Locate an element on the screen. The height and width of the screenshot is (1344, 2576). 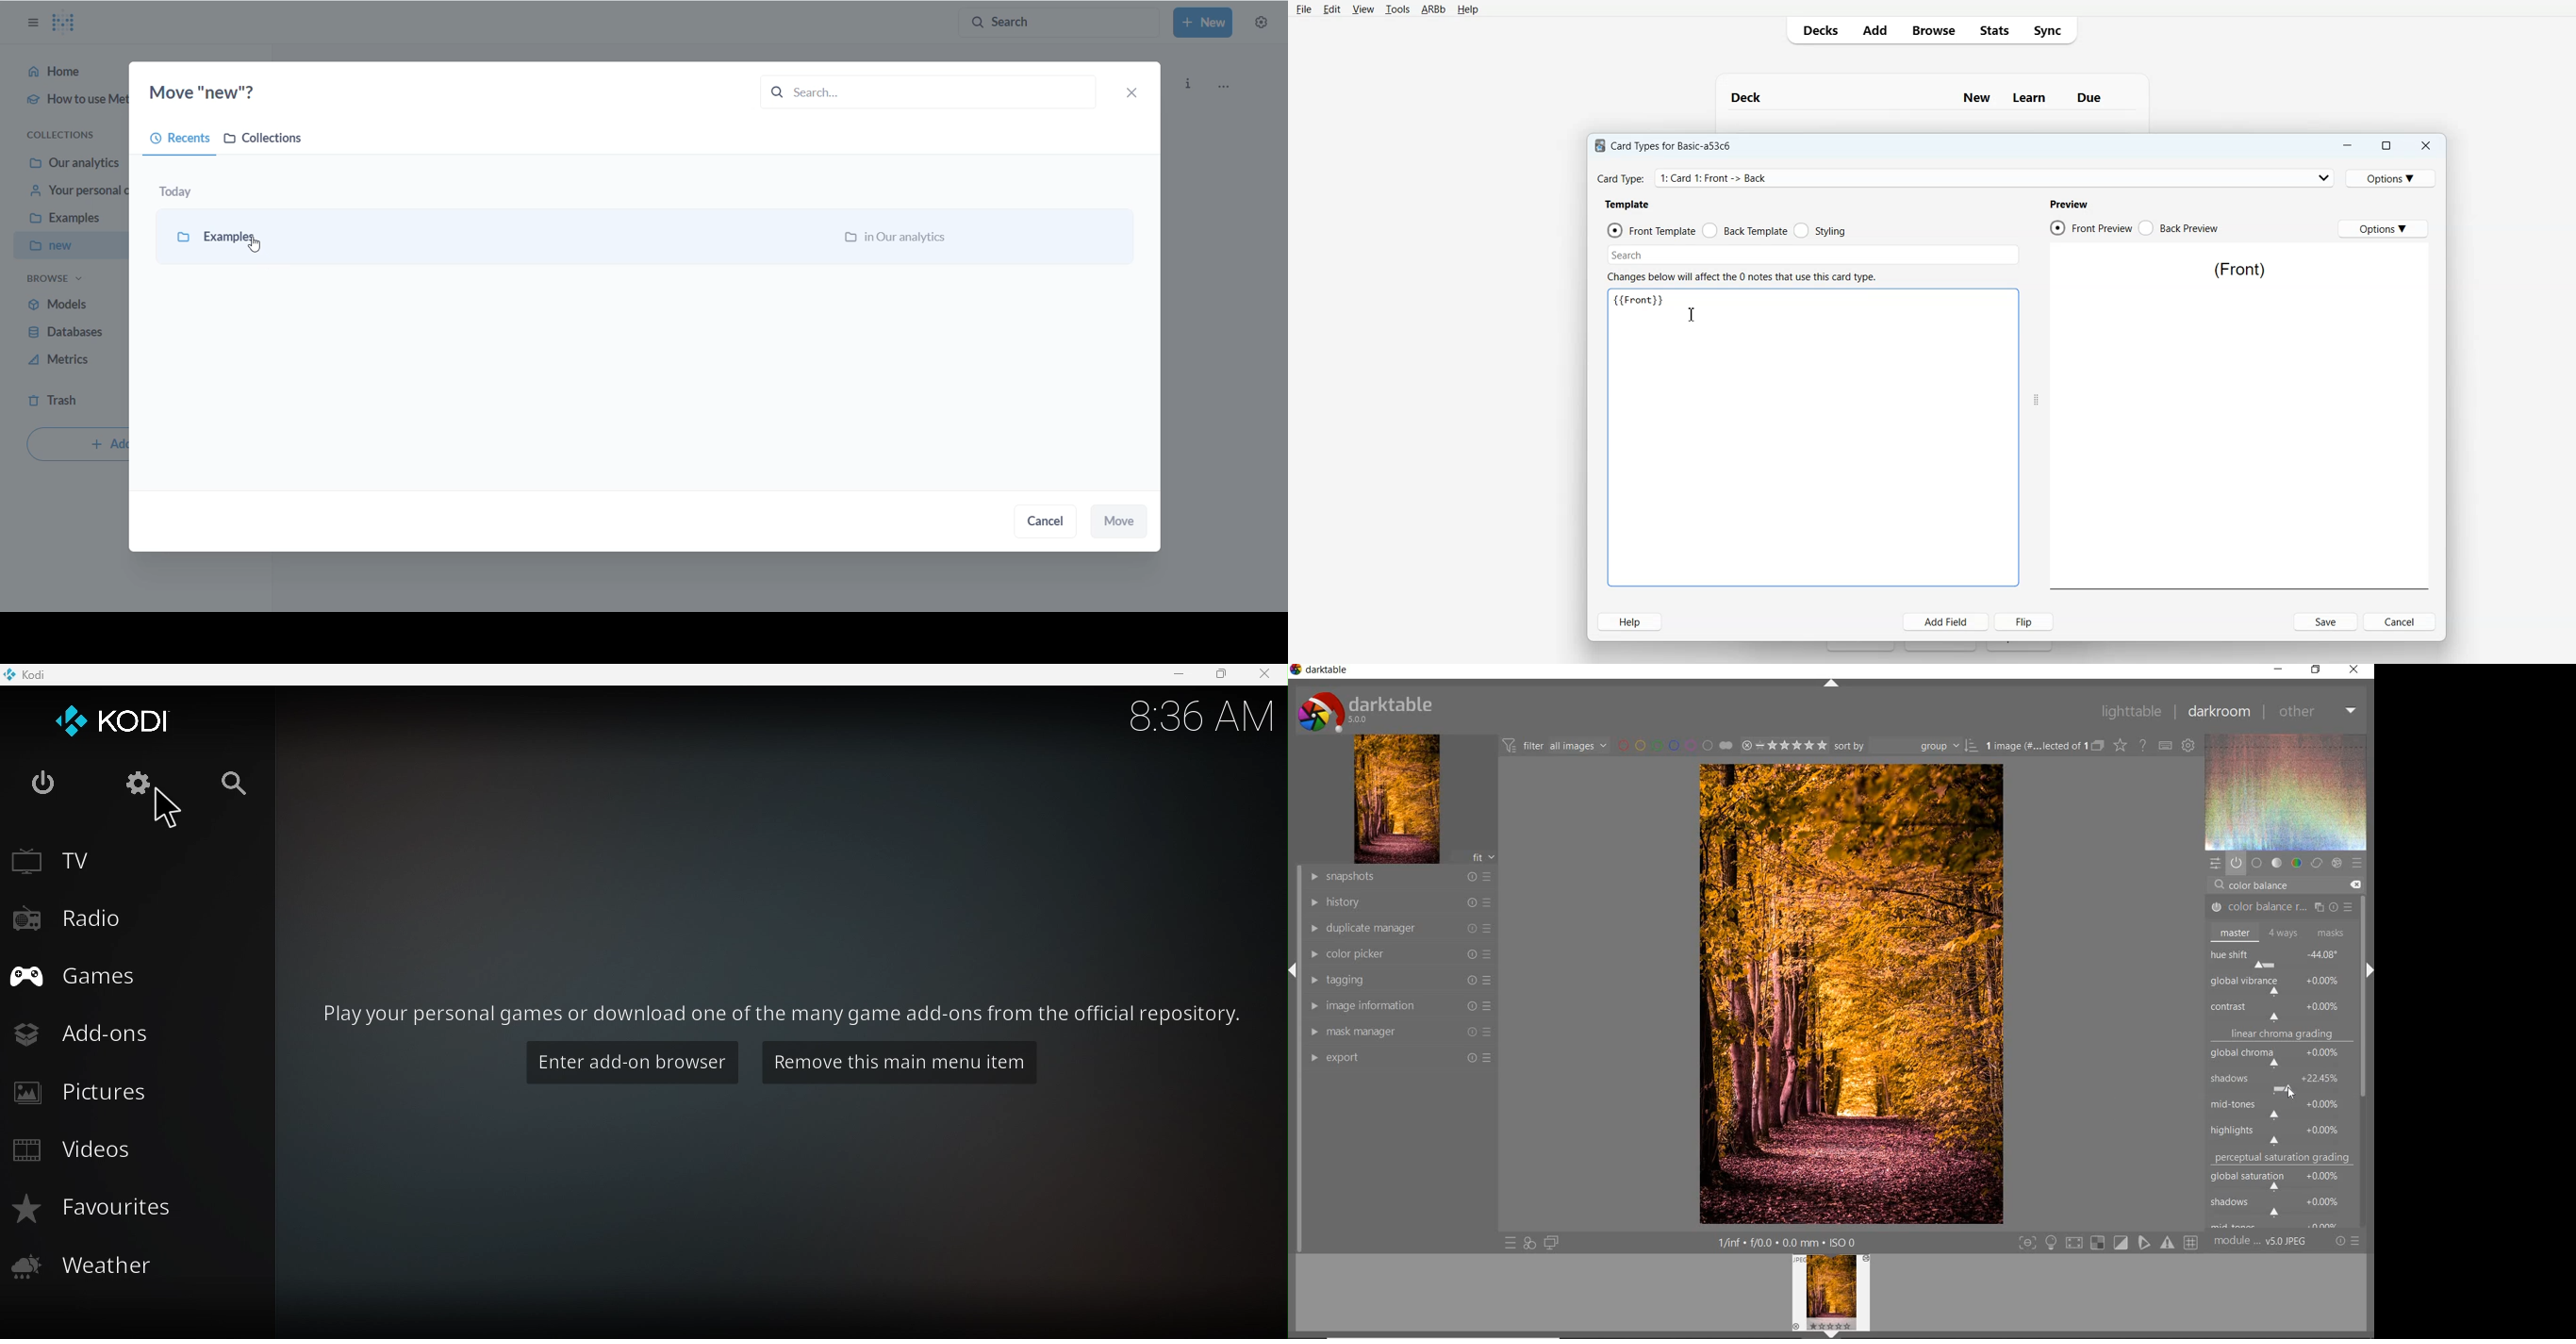
Help is located at coordinates (1629, 622).